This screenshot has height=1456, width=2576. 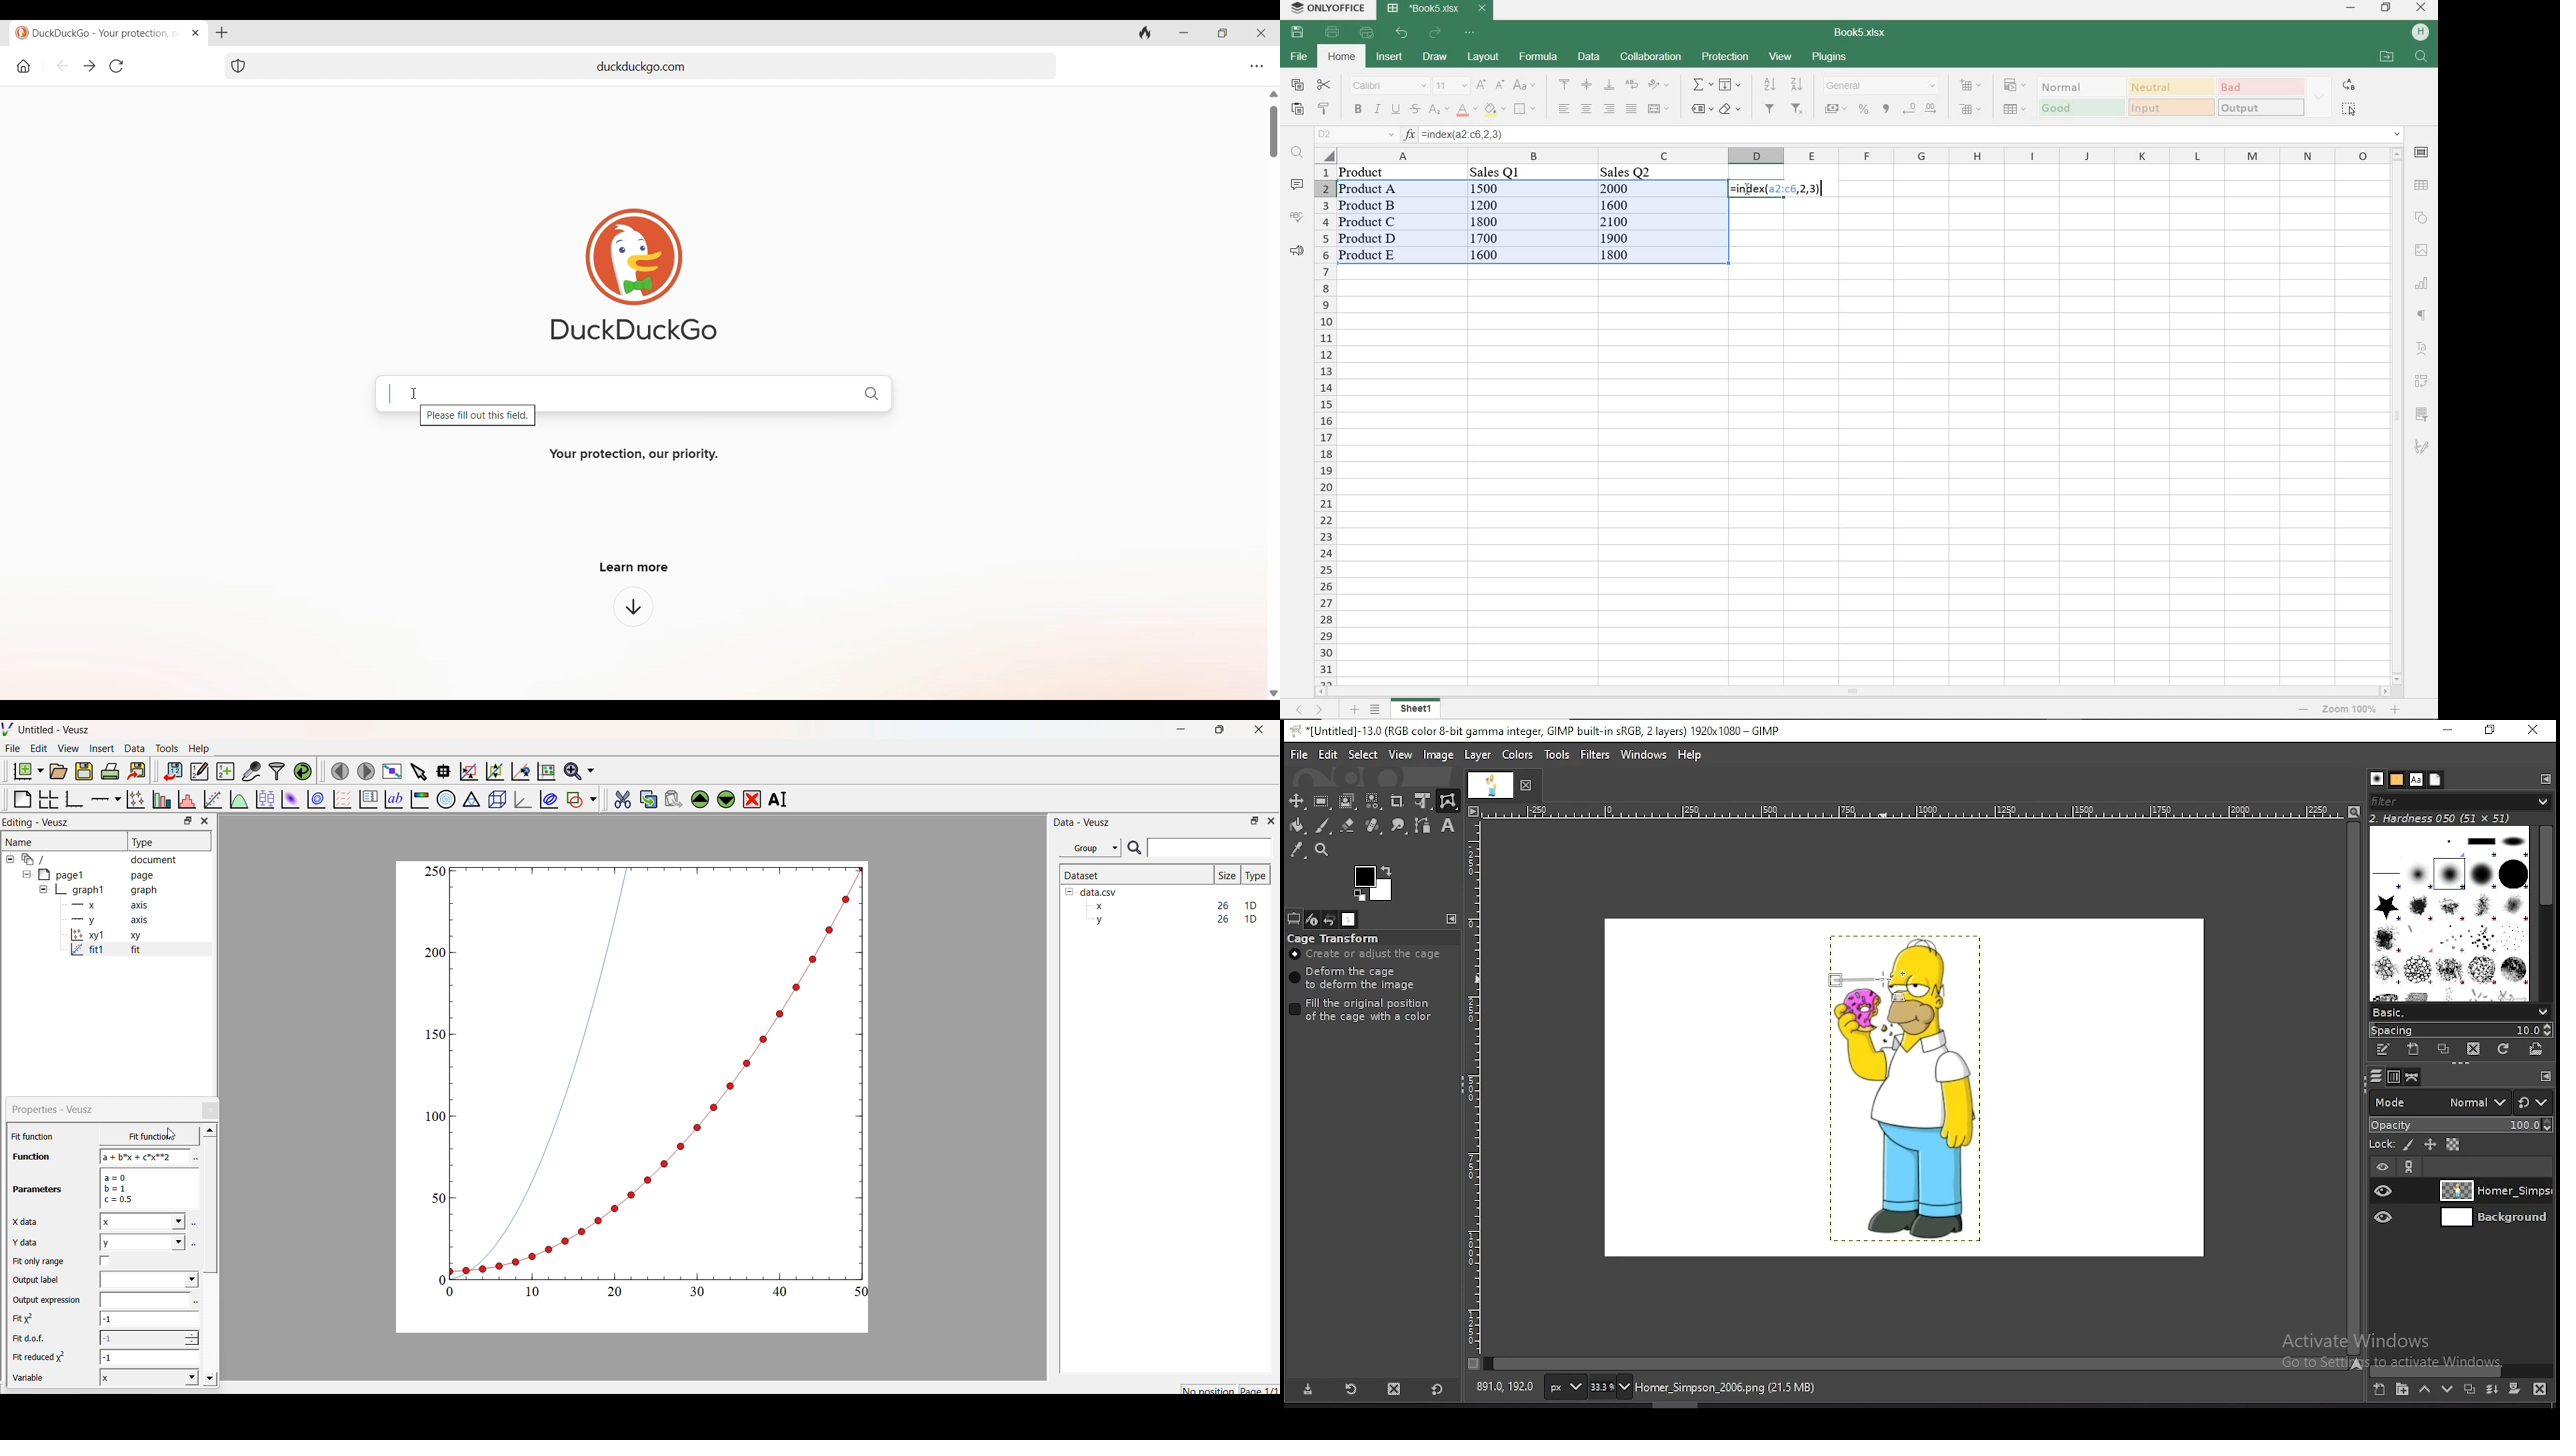 I want to click on filter brushes, so click(x=2461, y=803).